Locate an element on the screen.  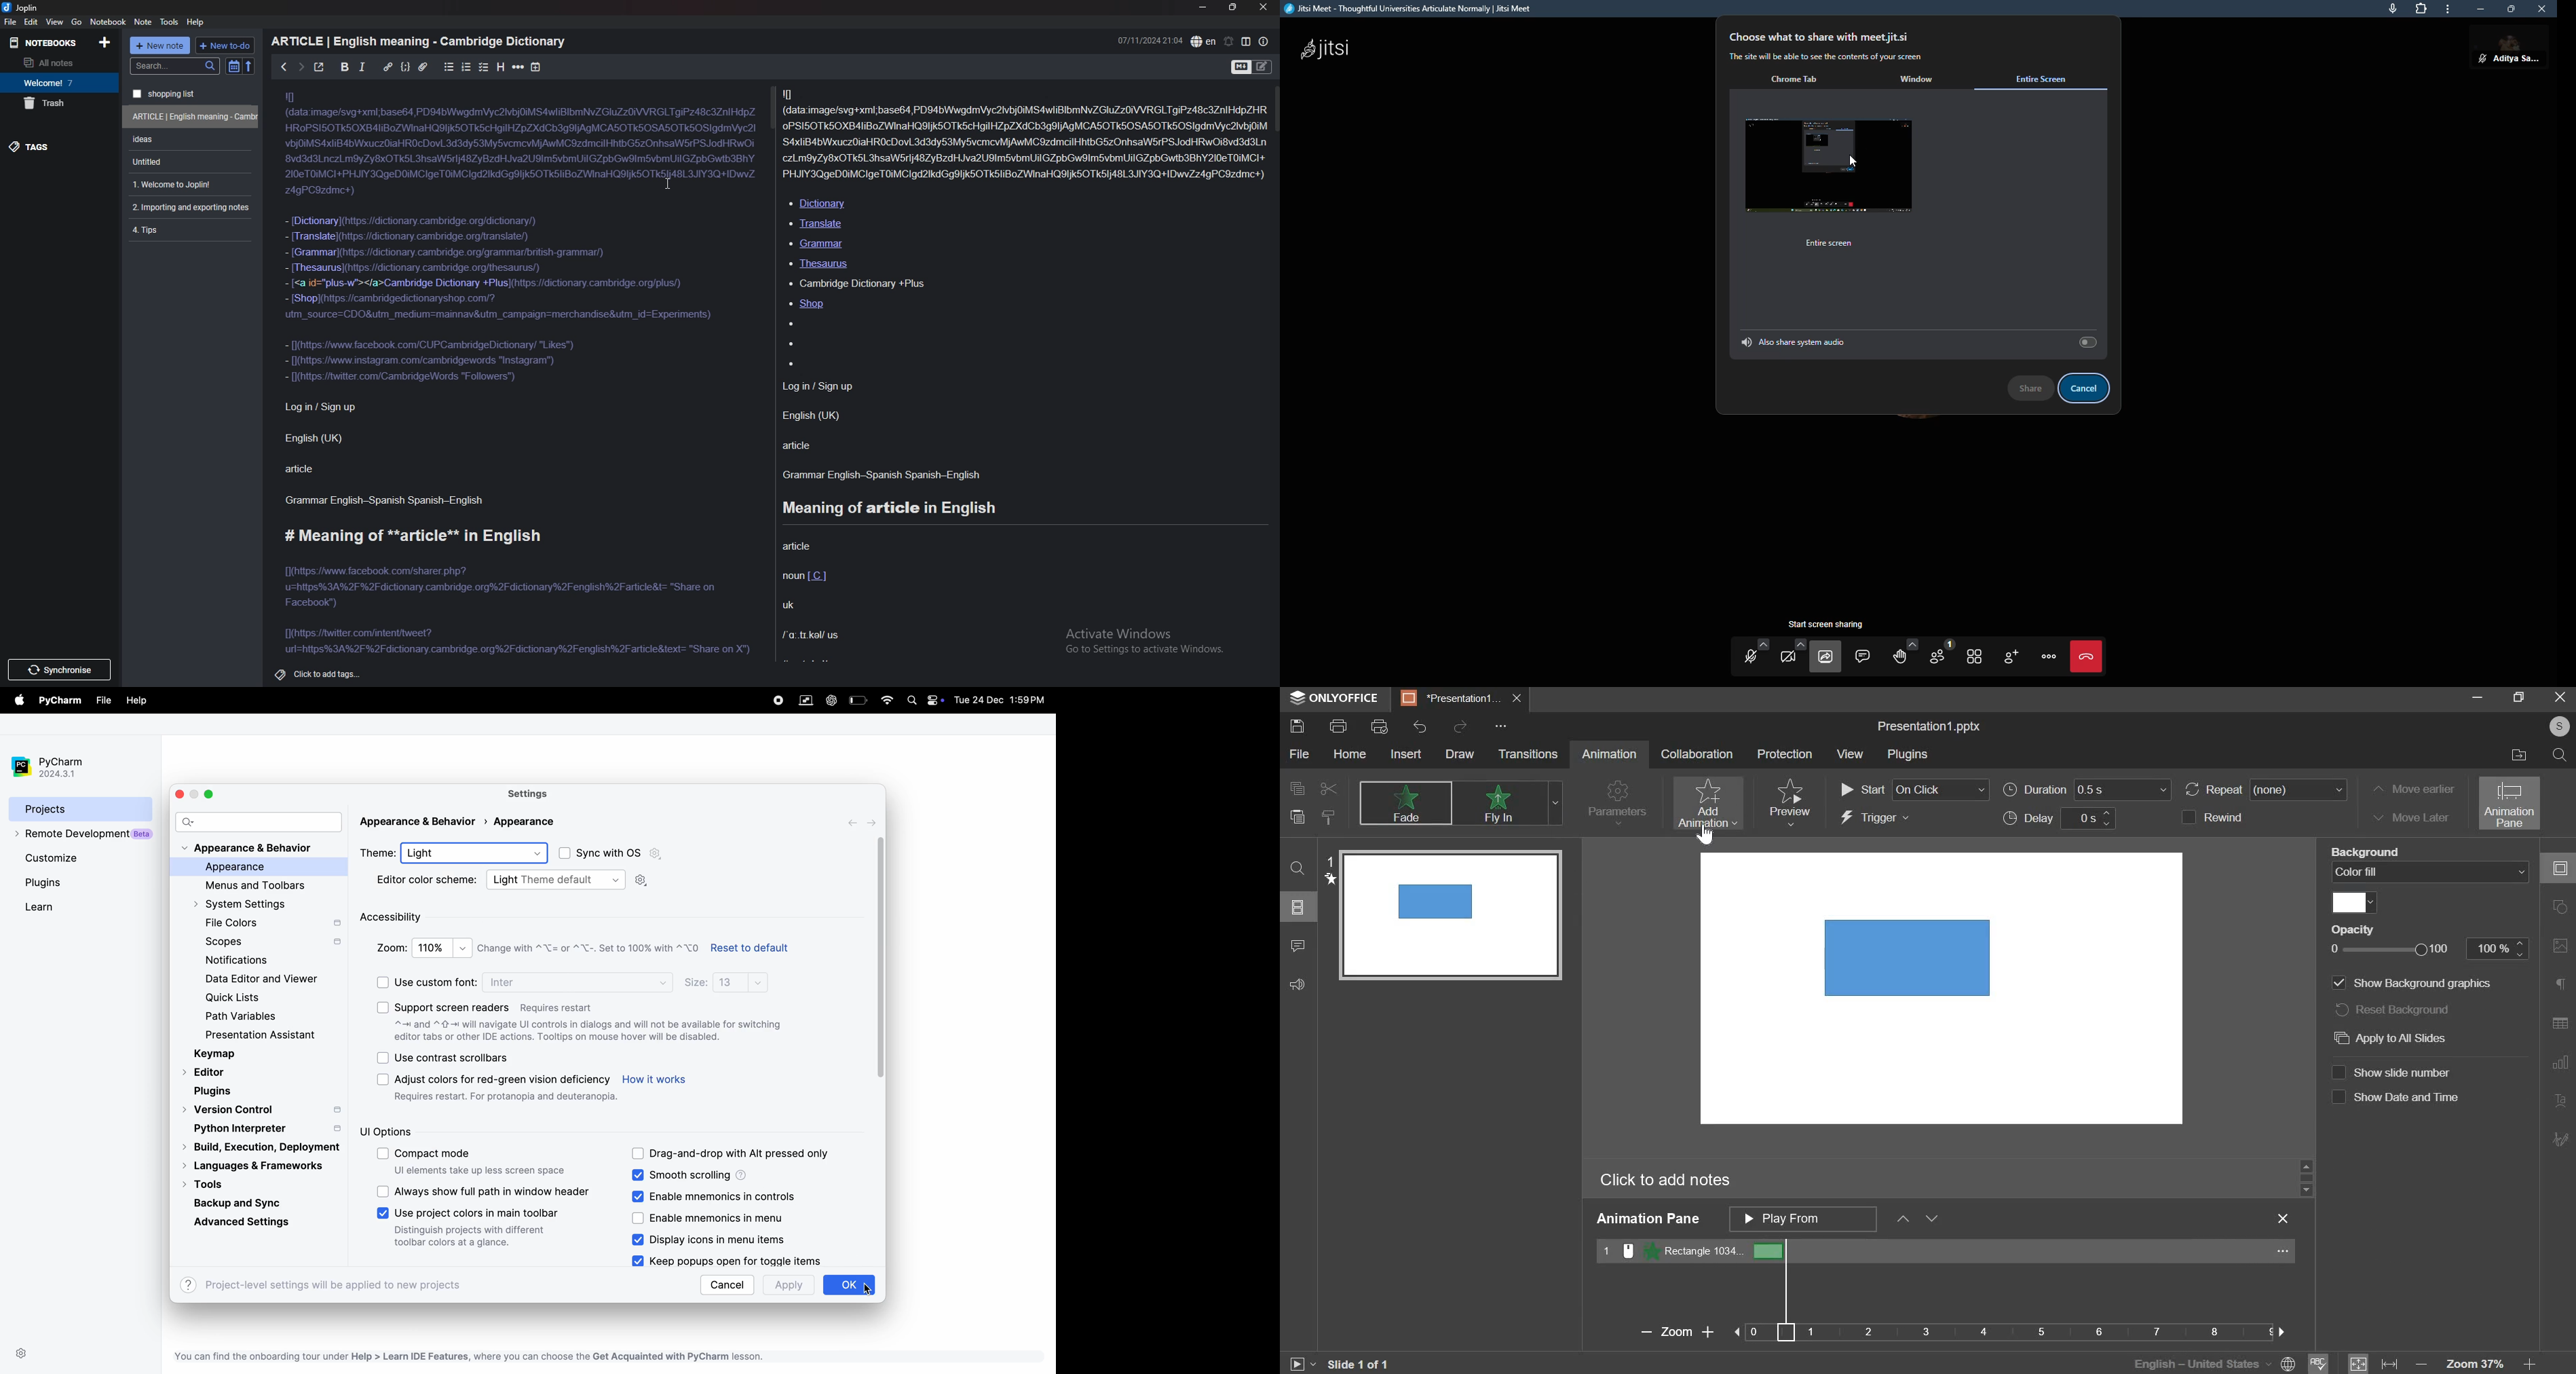
date and time is located at coordinates (1149, 40).